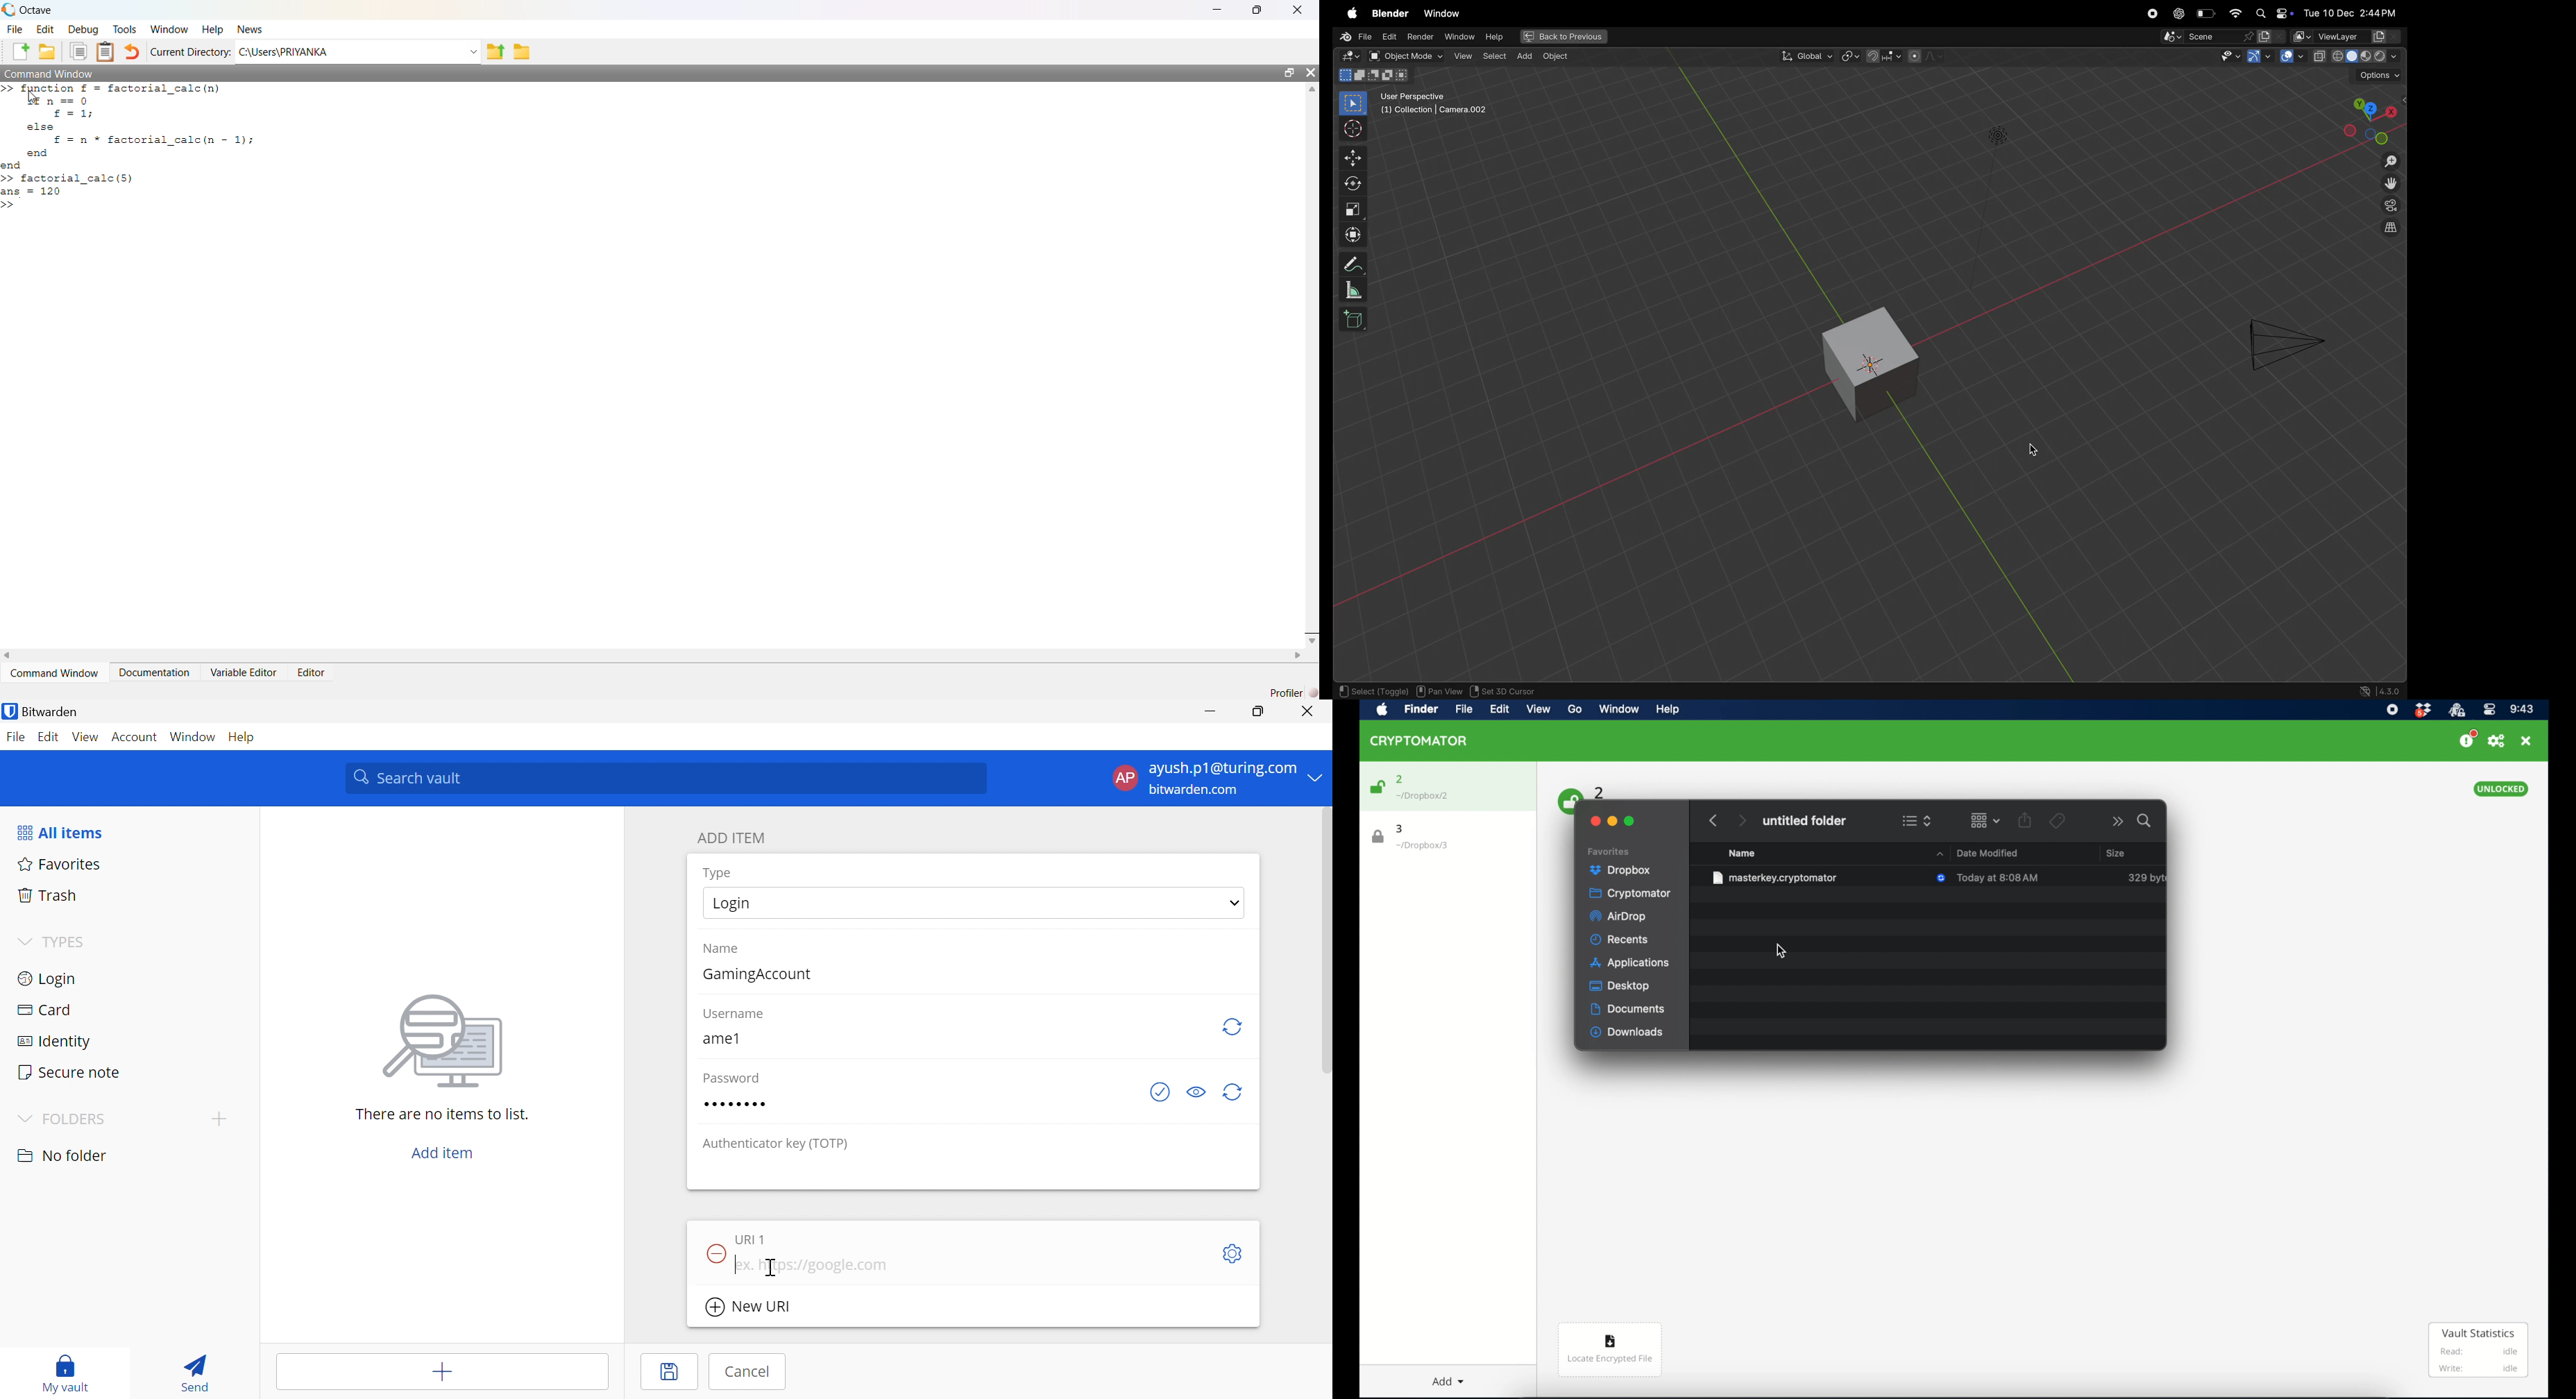  What do you see at coordinates (1300, 9) in the screenshot?
I see `close` at bounding box center [1300, 9].